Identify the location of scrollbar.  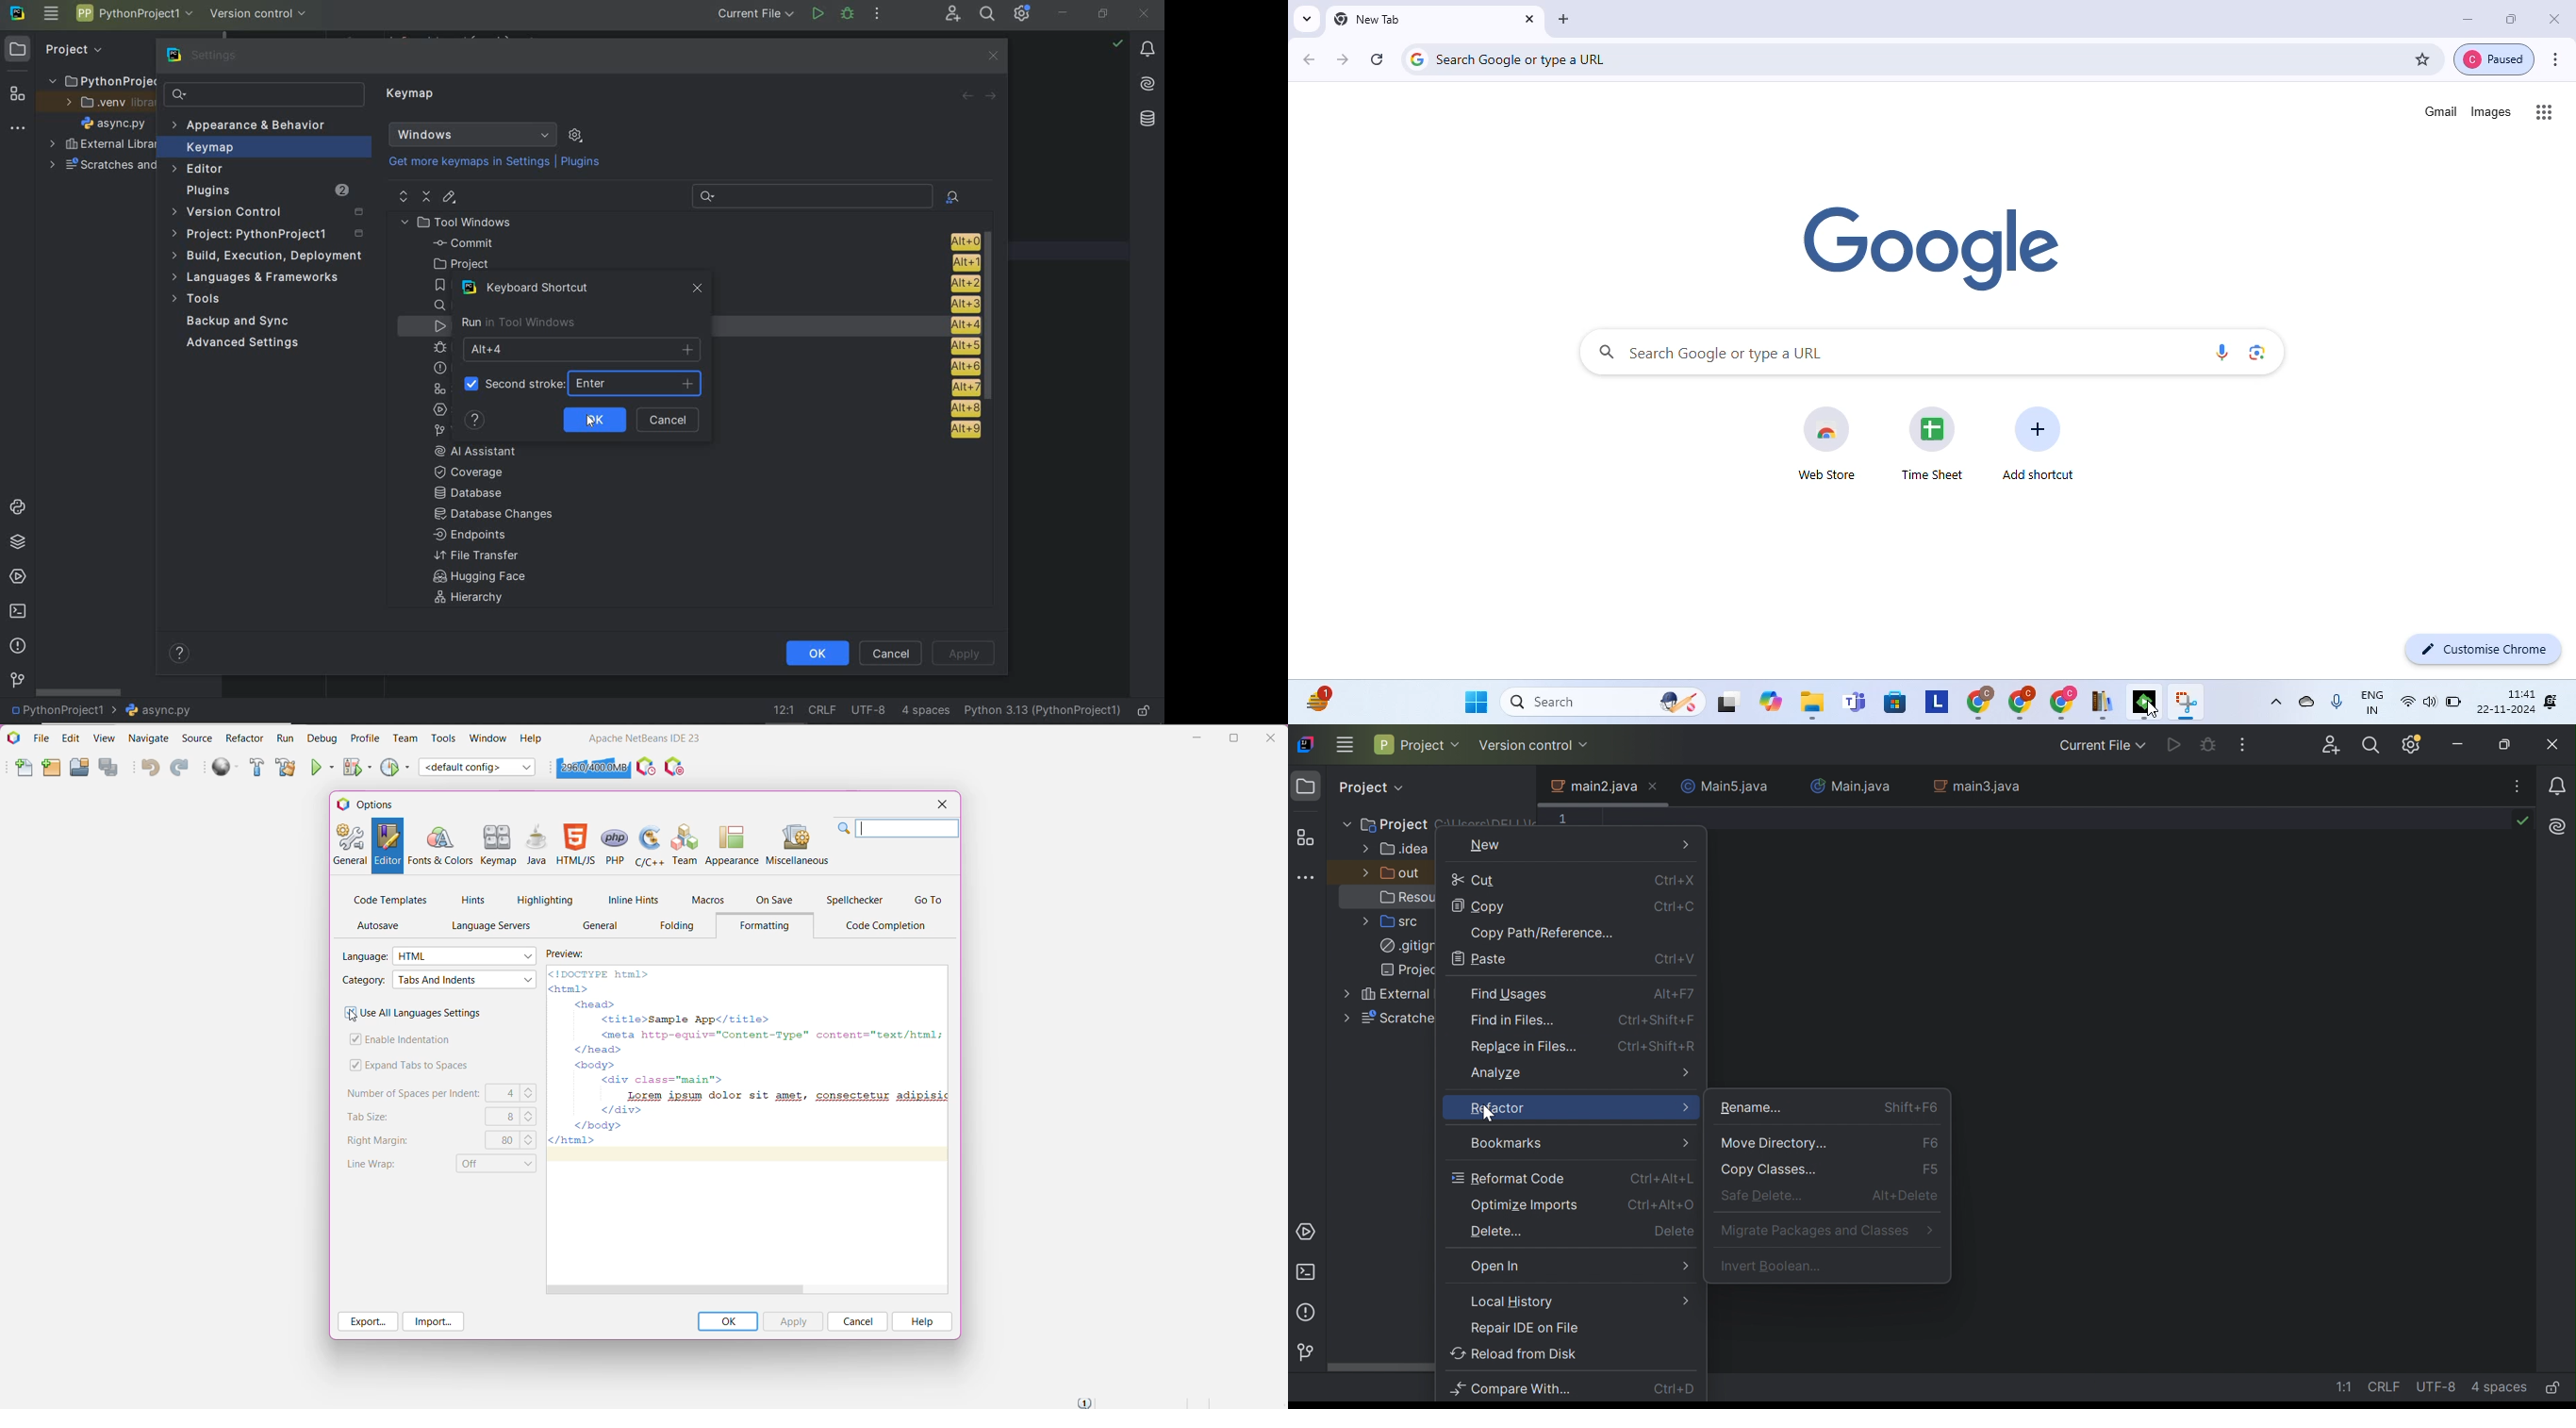
(77, 692).